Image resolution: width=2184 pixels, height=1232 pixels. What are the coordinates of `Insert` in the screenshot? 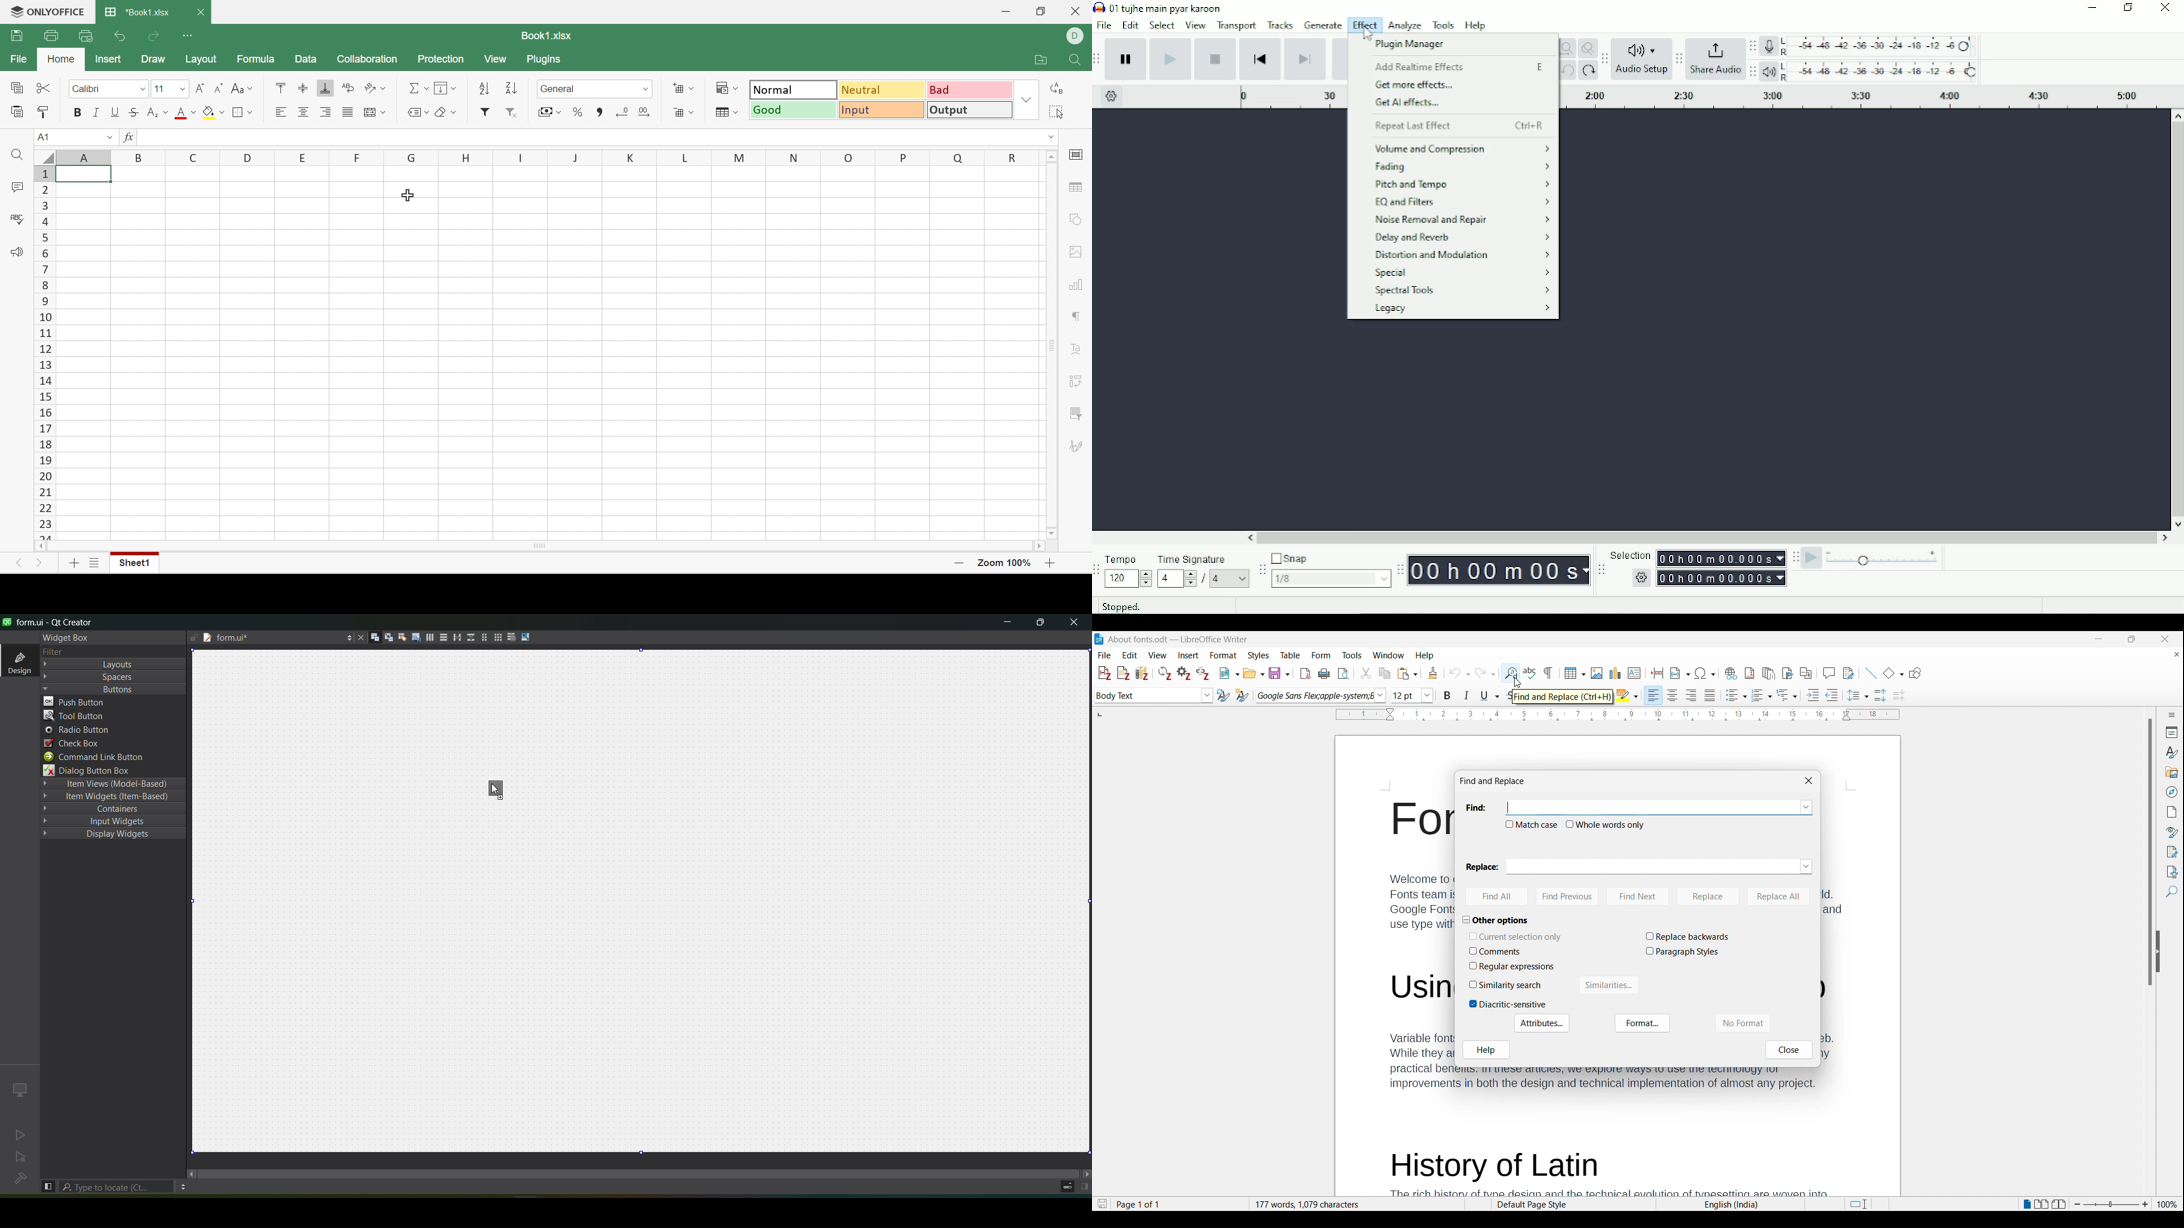 It's located at (108, 59).